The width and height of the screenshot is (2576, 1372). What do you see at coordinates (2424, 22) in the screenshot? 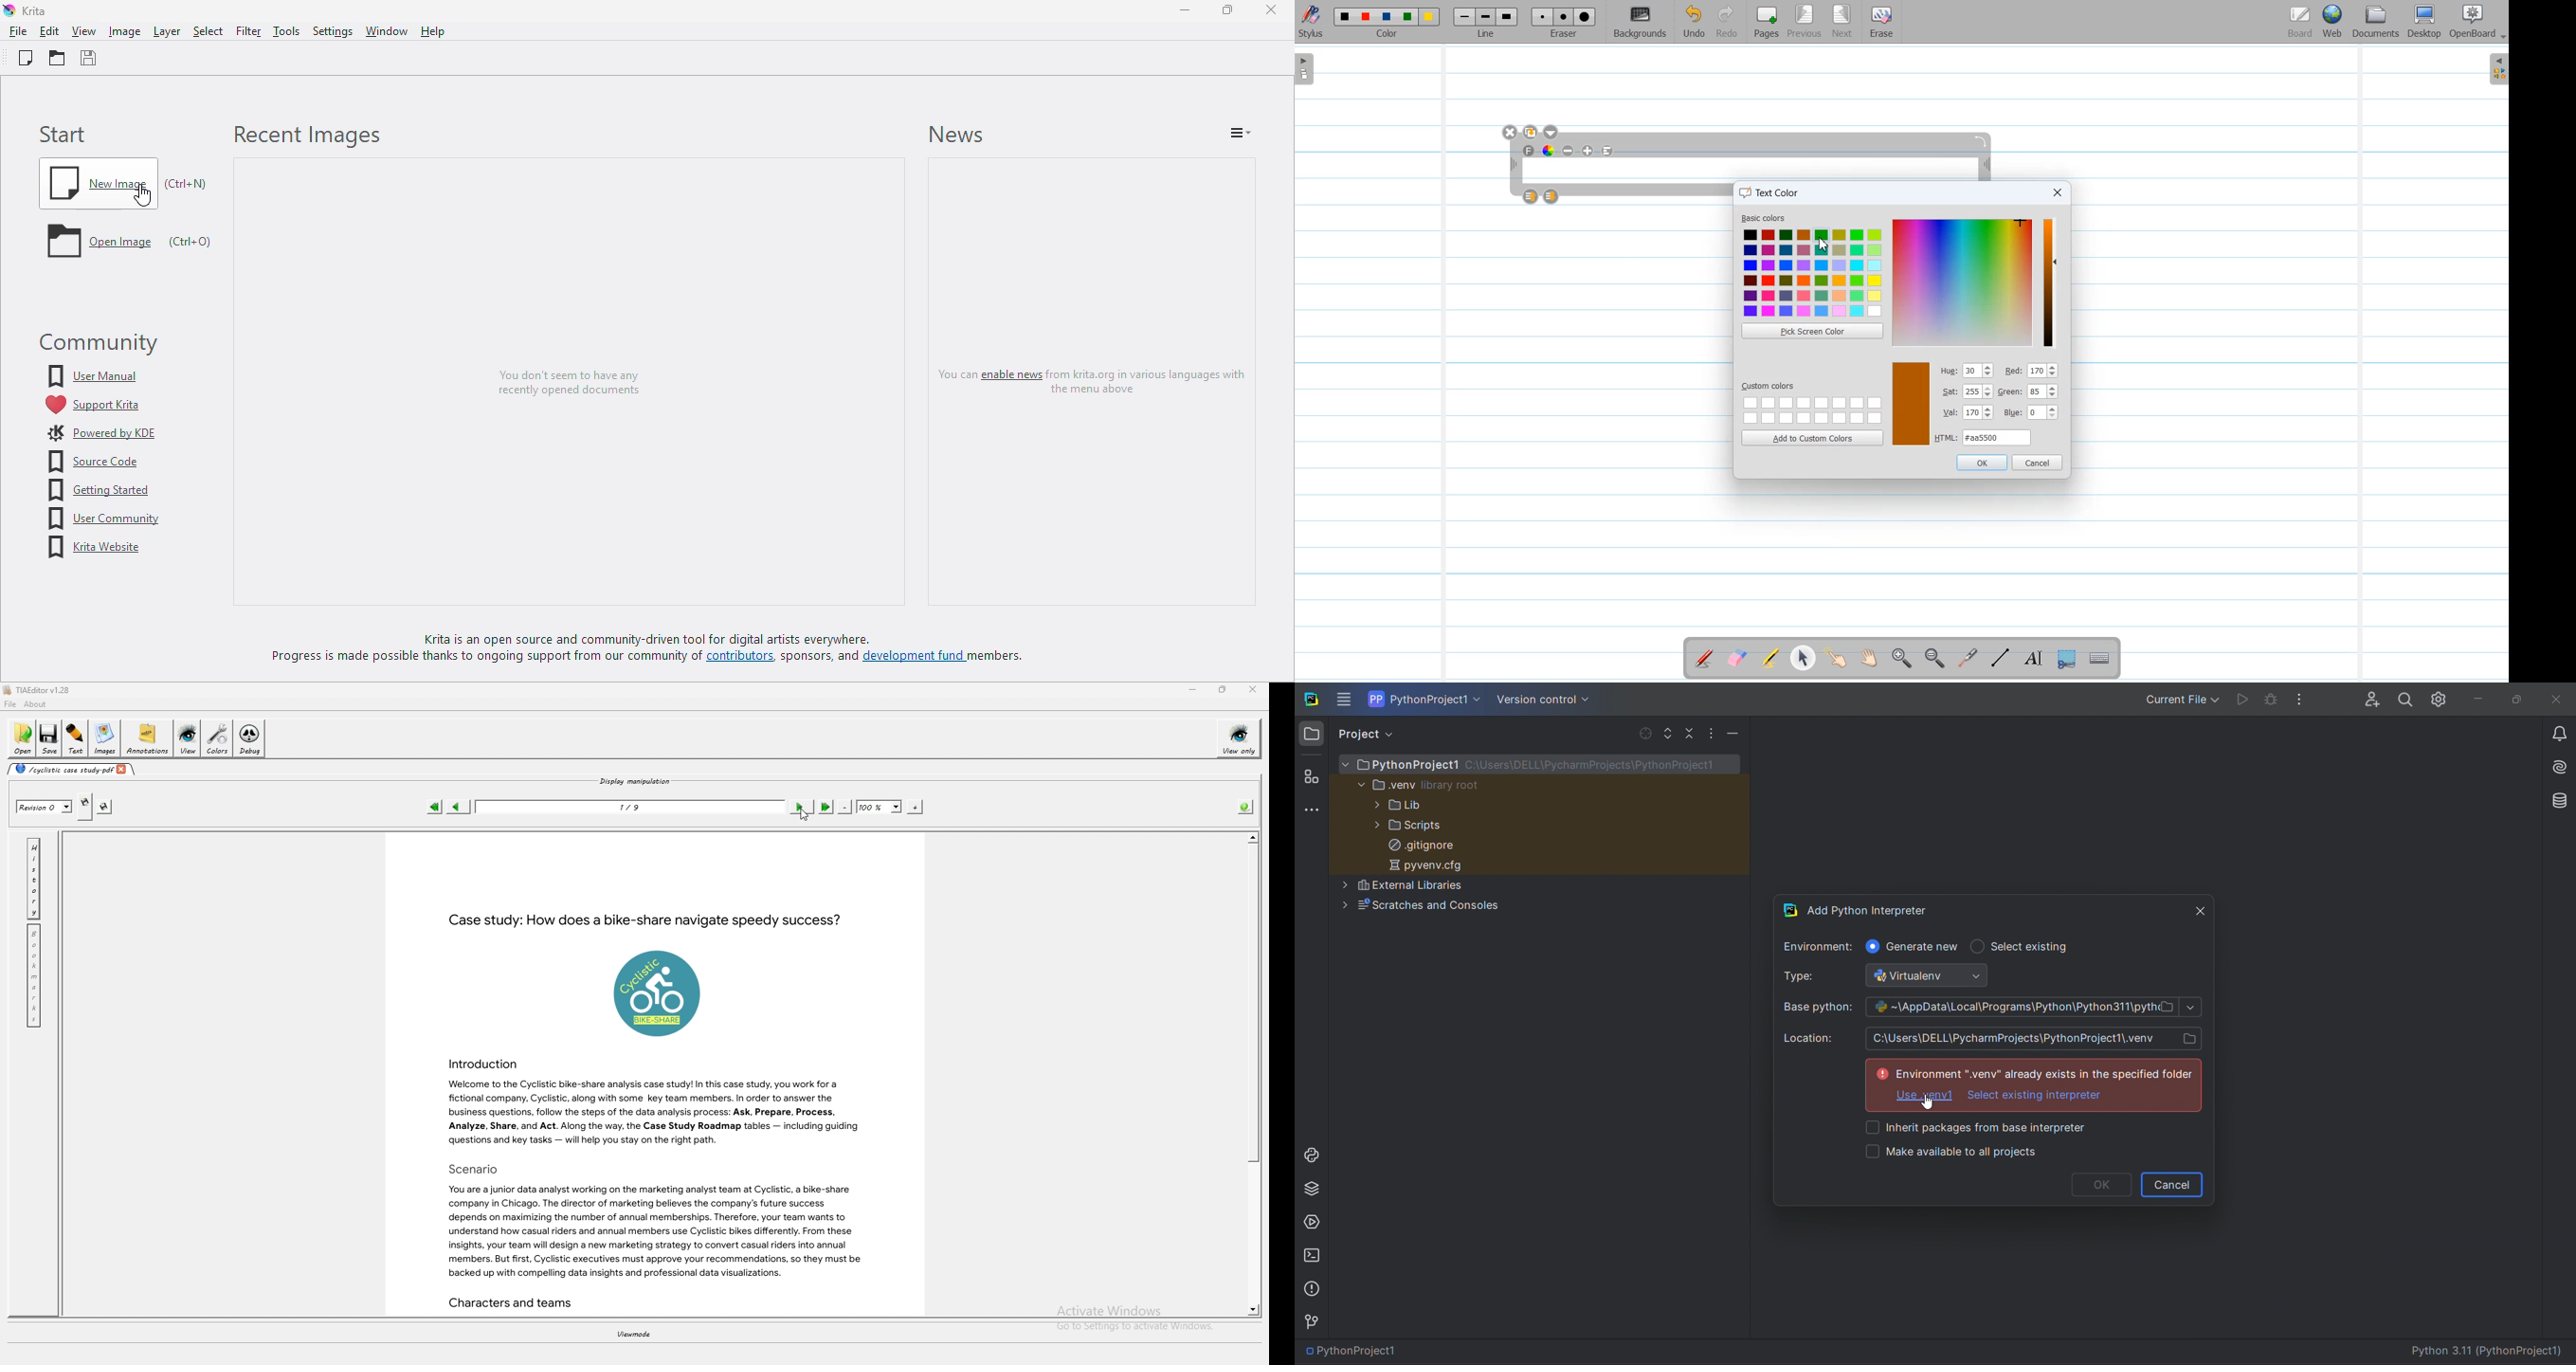
I see `Desktop` at bounding box center [2424, 22].